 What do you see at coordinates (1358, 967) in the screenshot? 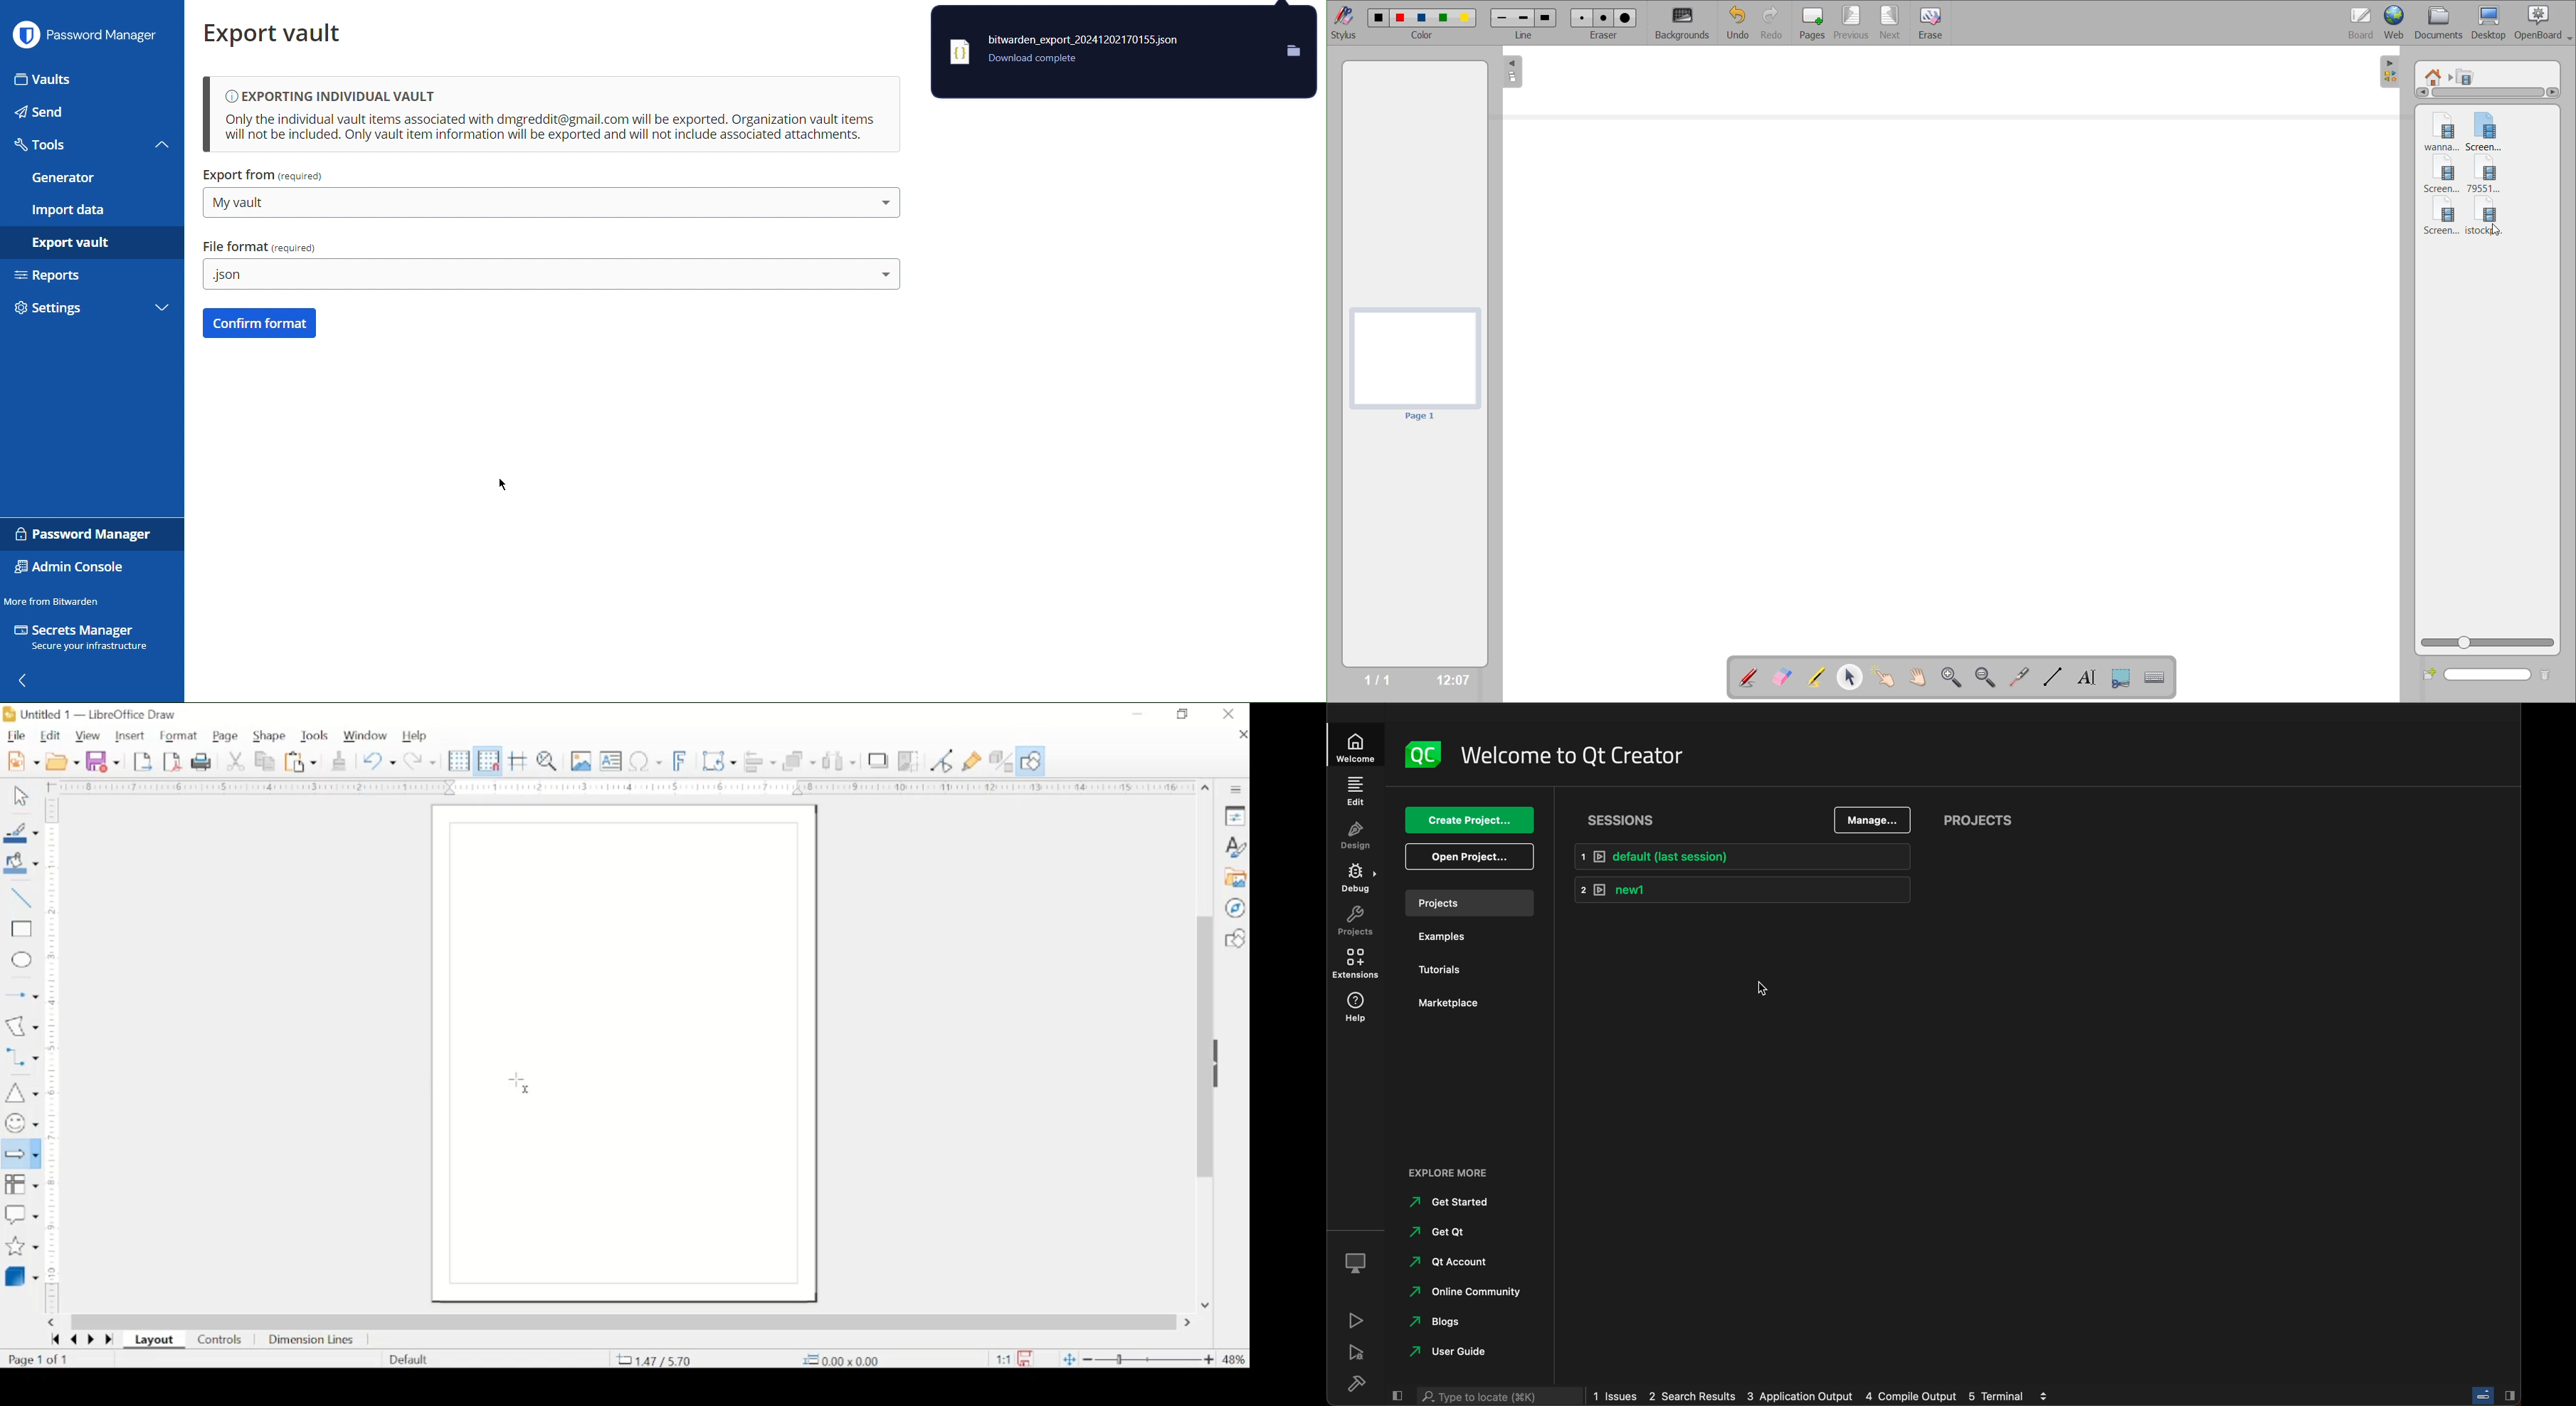
I see `extensions` at bounding box center [1358, 967].